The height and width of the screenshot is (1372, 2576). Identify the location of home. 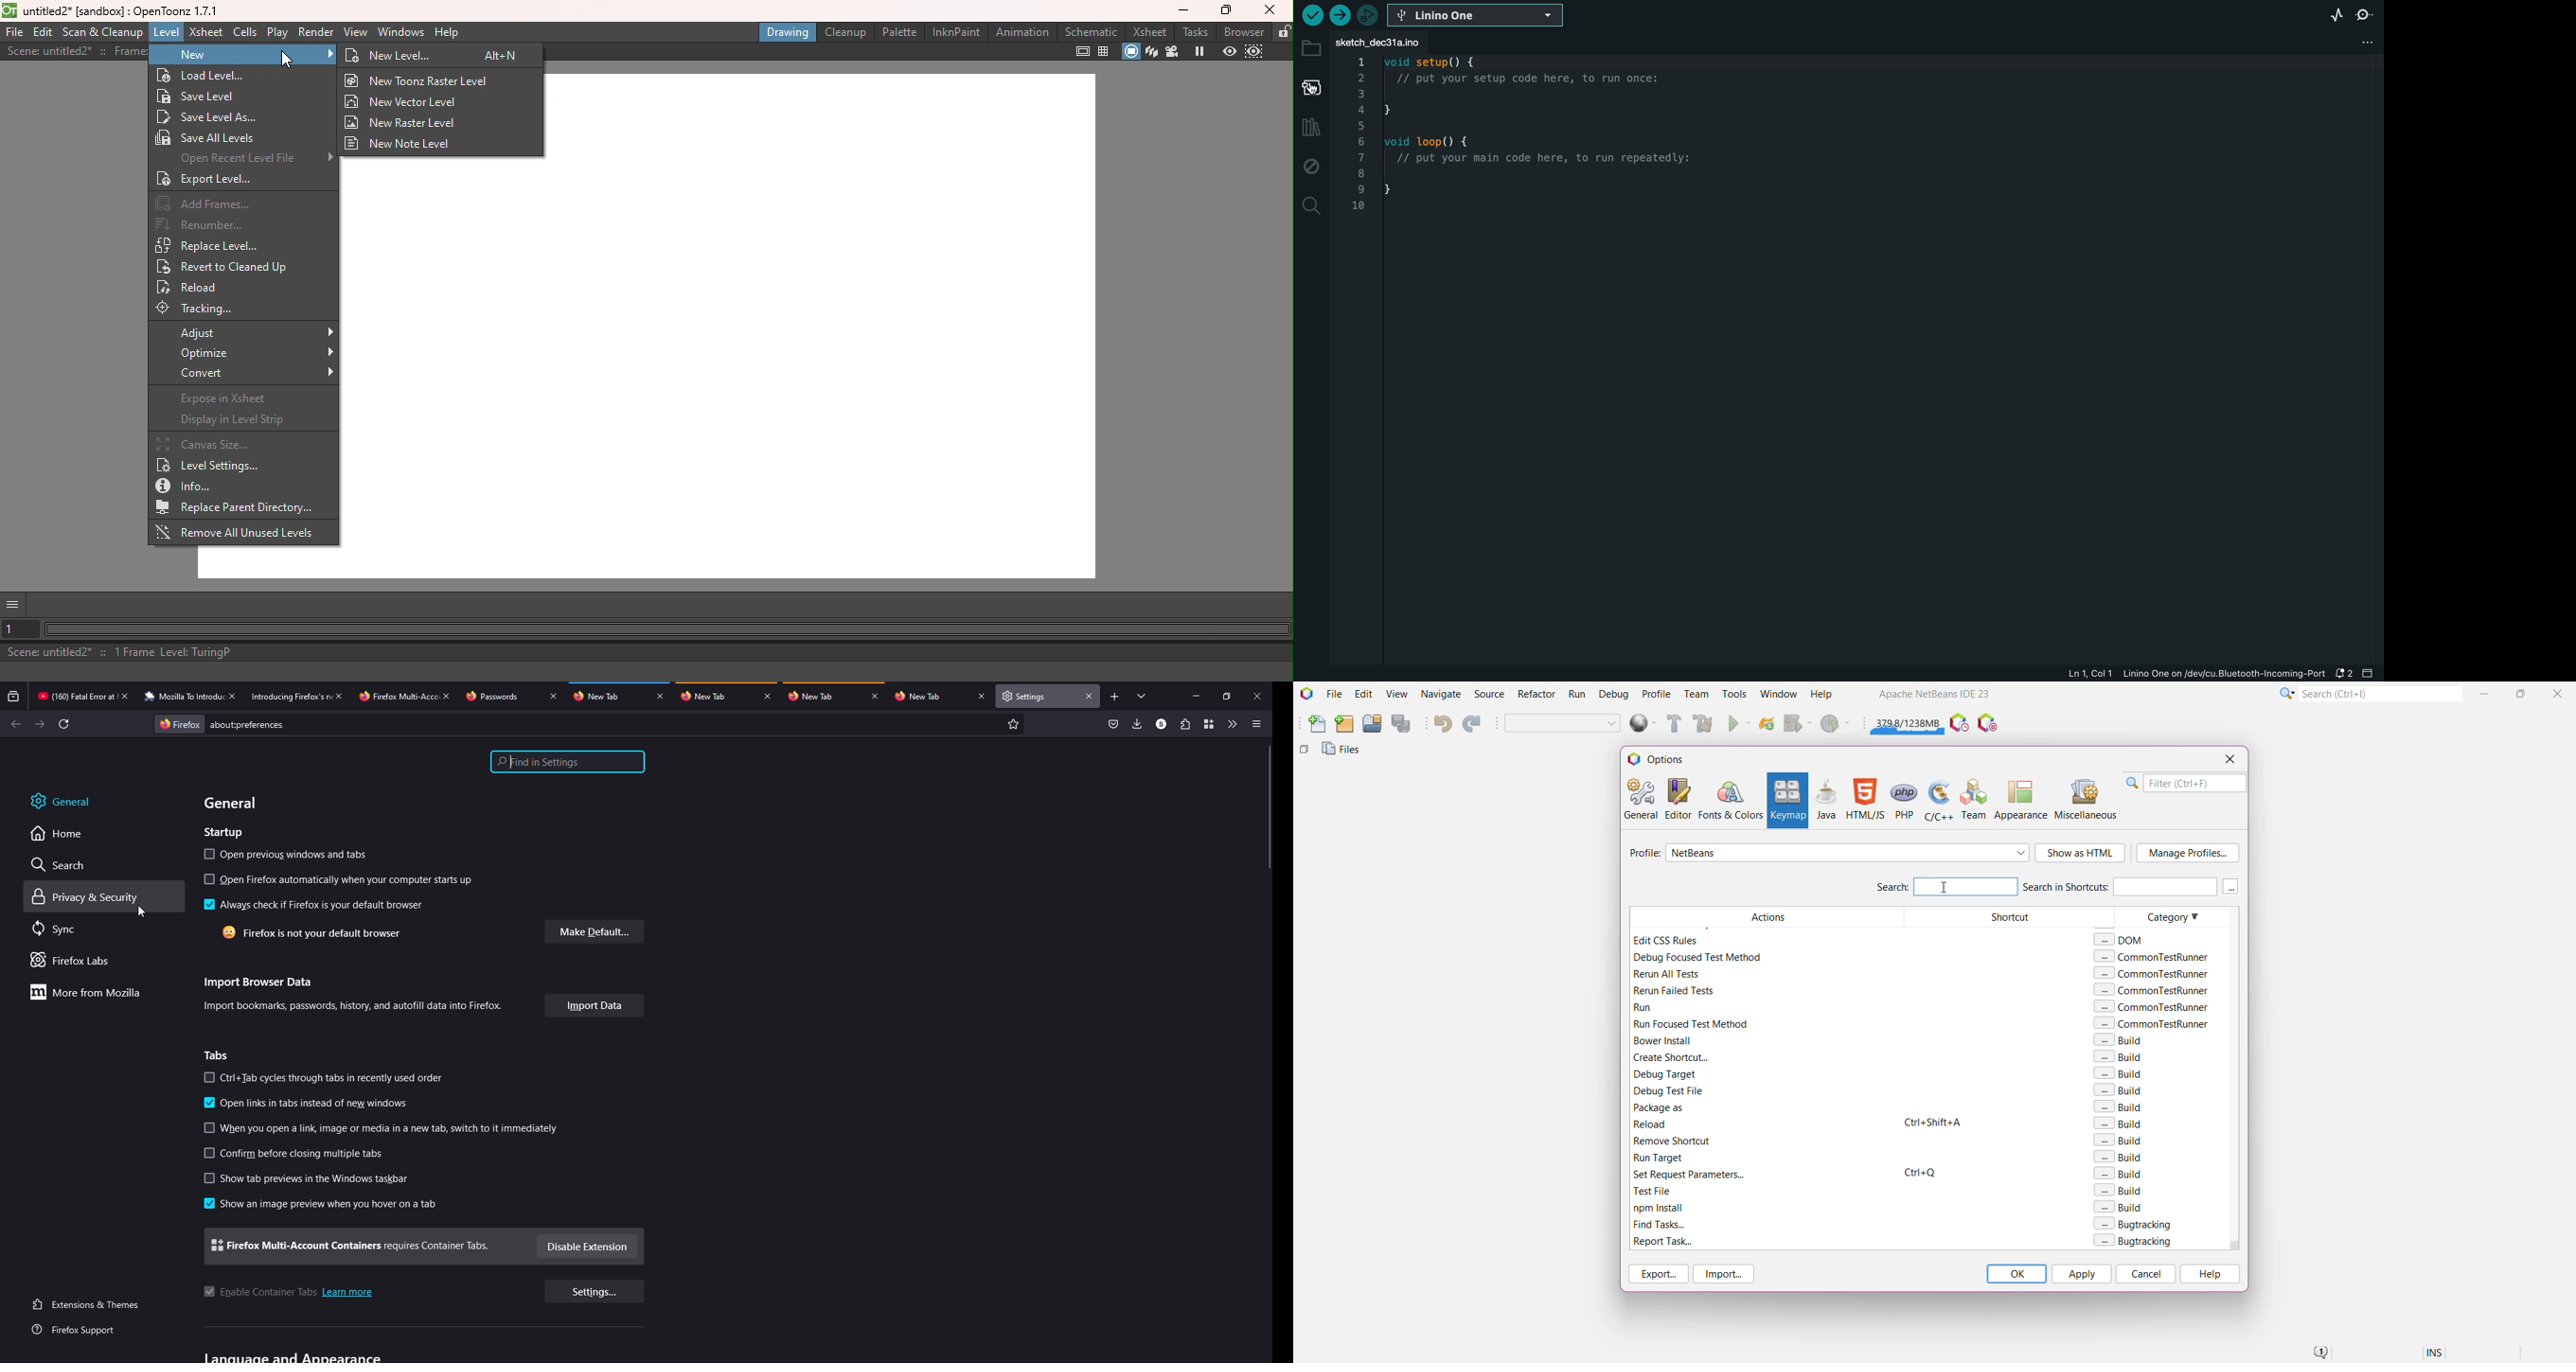
(58, 835).